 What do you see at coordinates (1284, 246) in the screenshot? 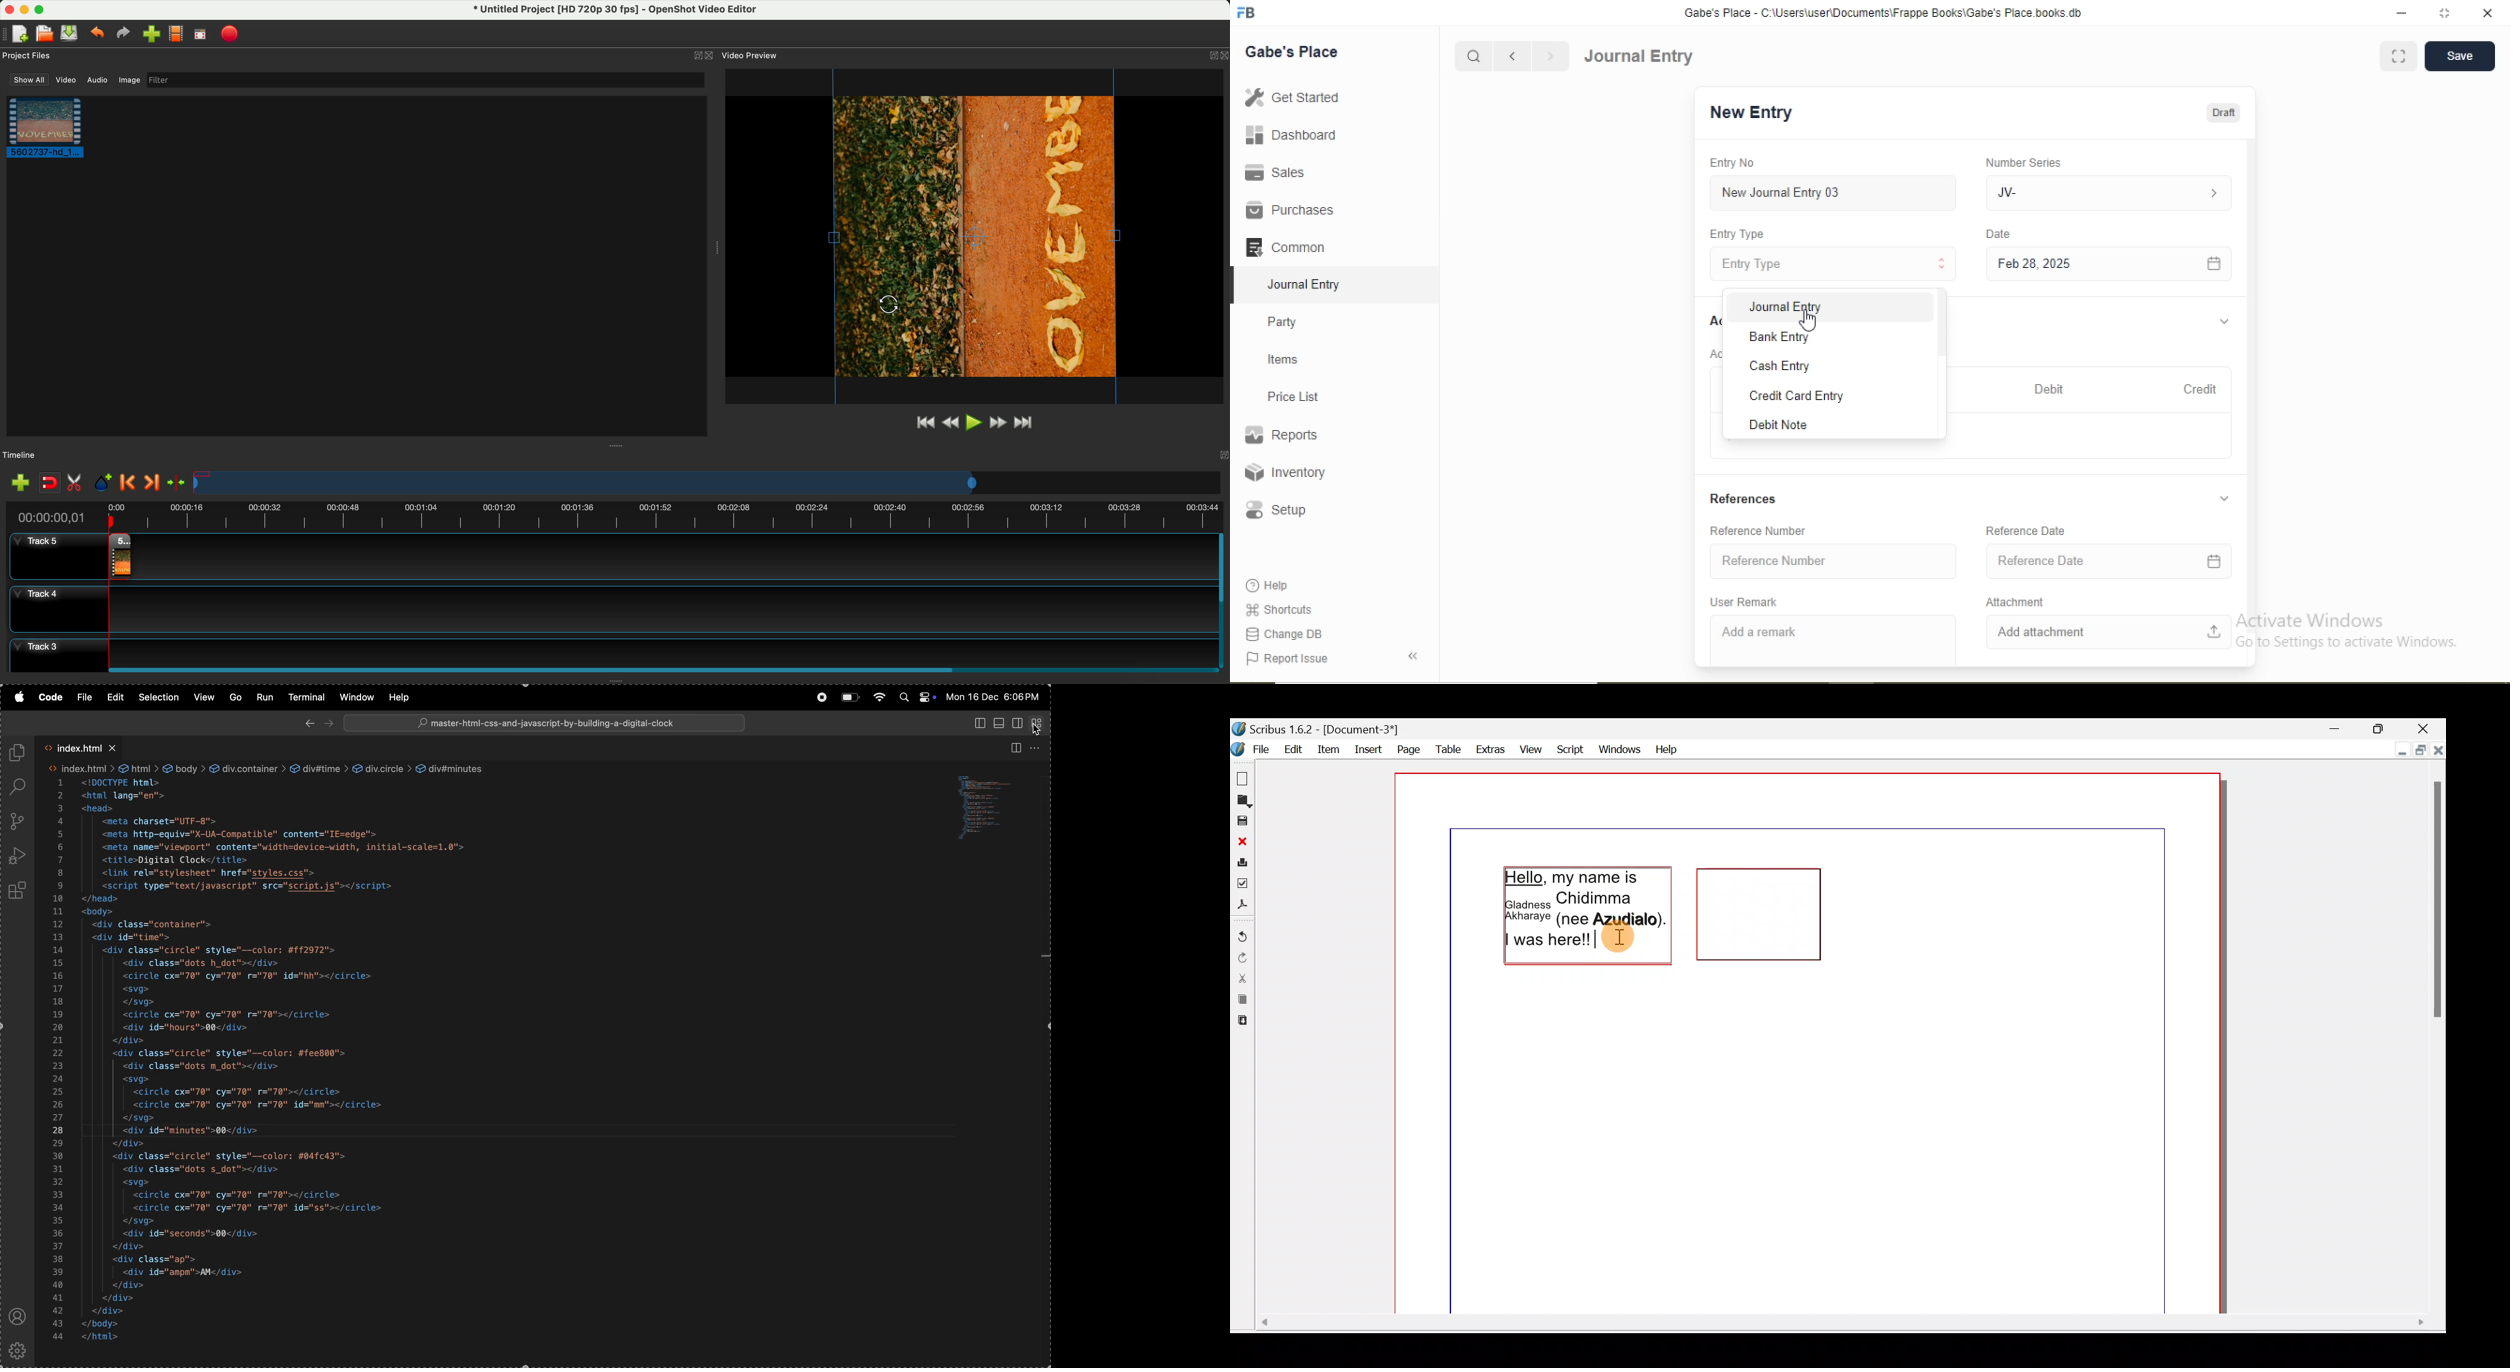
I see `Common` at bounding box center [1284, 246].